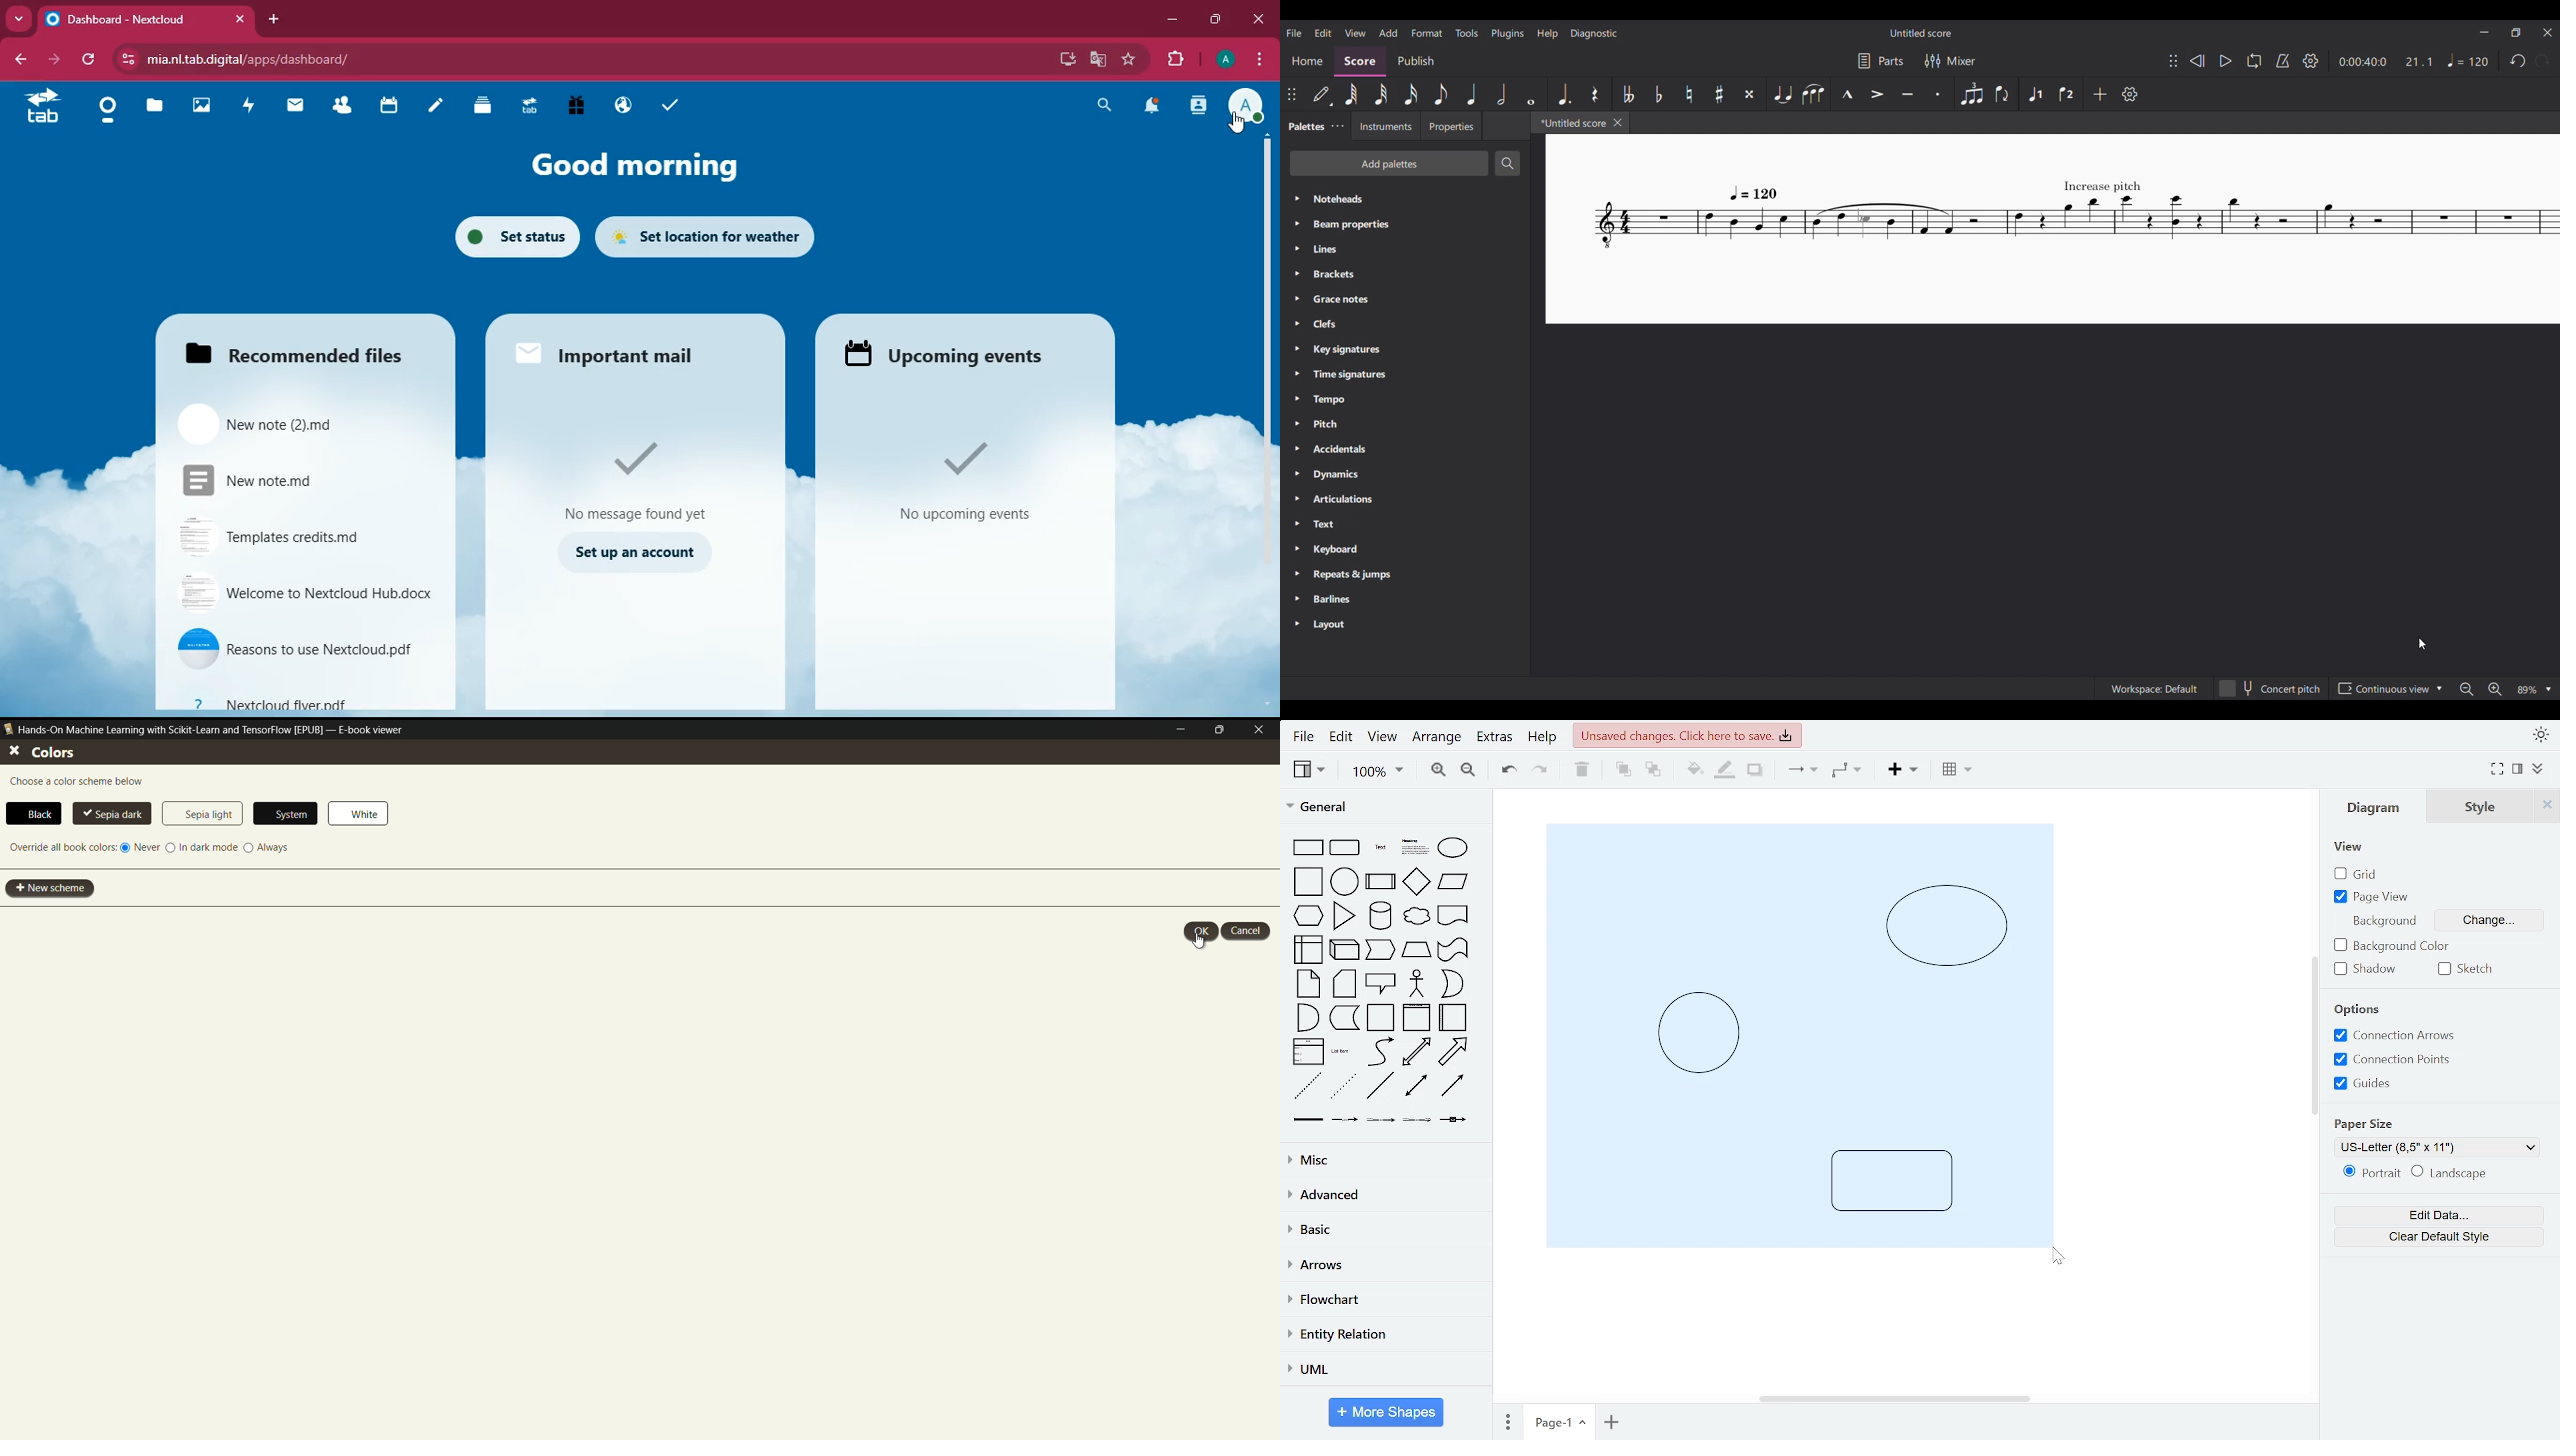 Image resolution: width=2576 pixels, height=1456 pixels. What do you see at coordinates (1304, 736) in the screenshot?
I see `file` at bounding box center [1304, 736].